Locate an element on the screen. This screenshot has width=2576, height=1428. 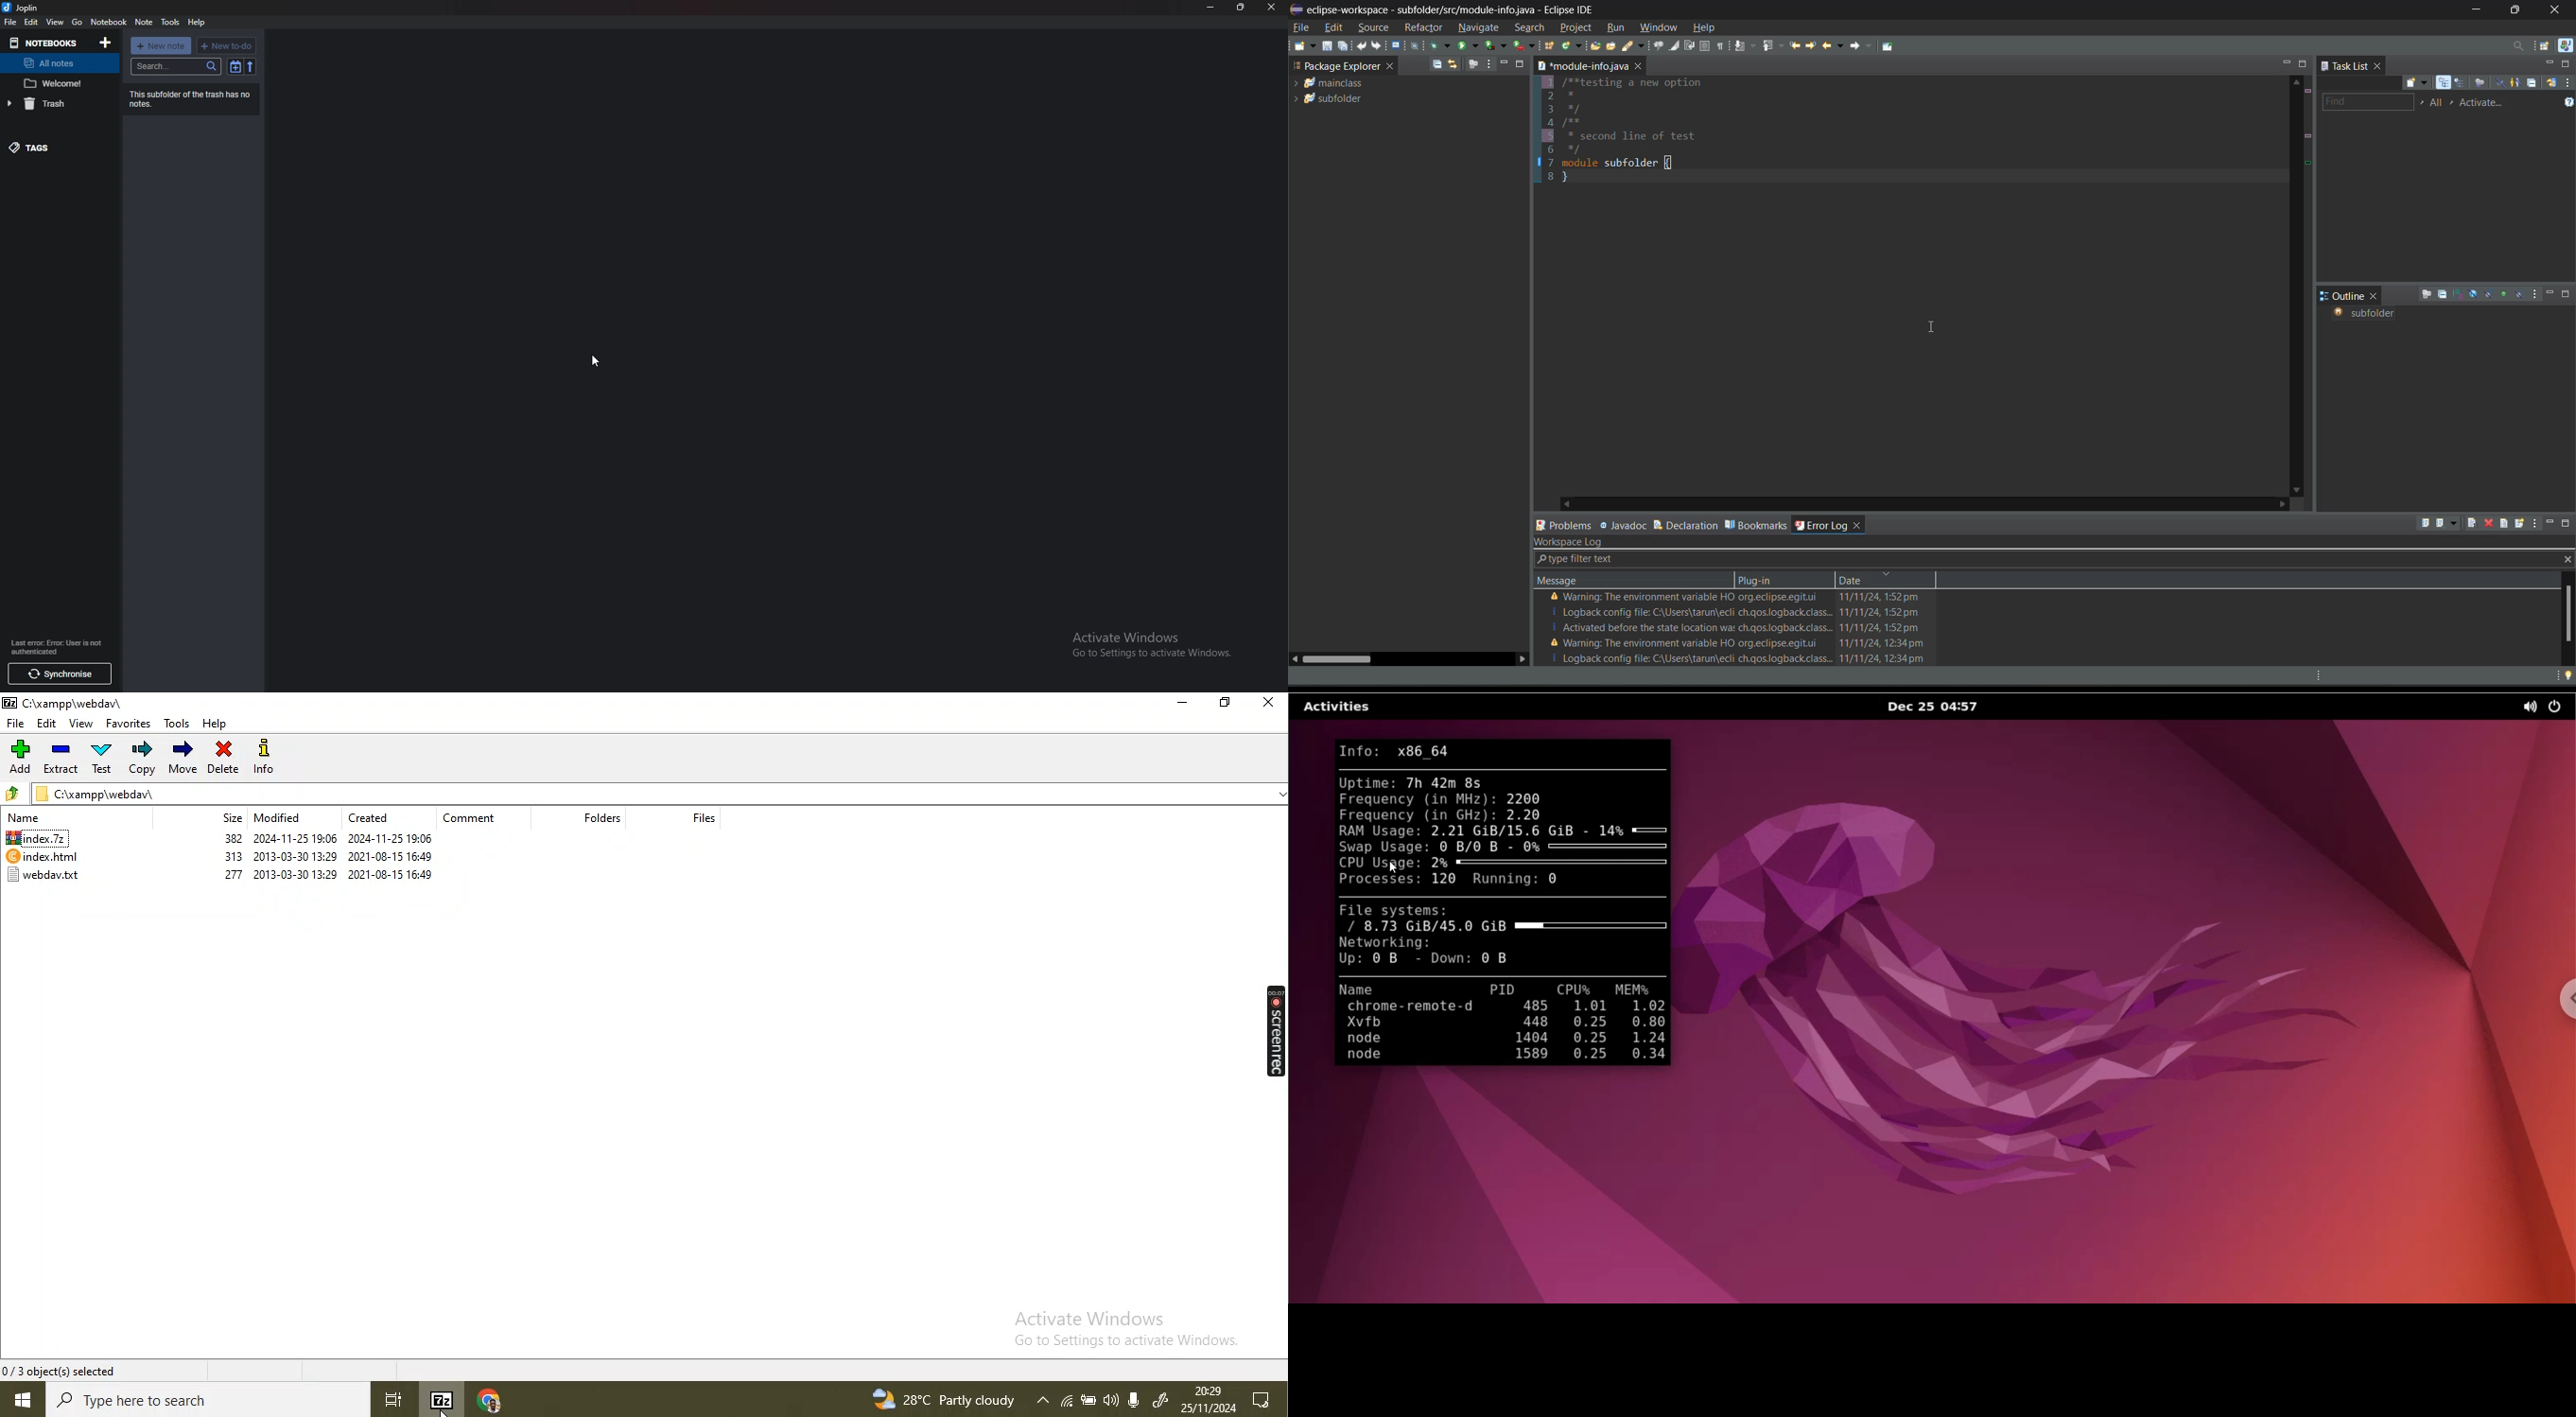
2013-03-30 13:29 is located at coordinates (294, 854).